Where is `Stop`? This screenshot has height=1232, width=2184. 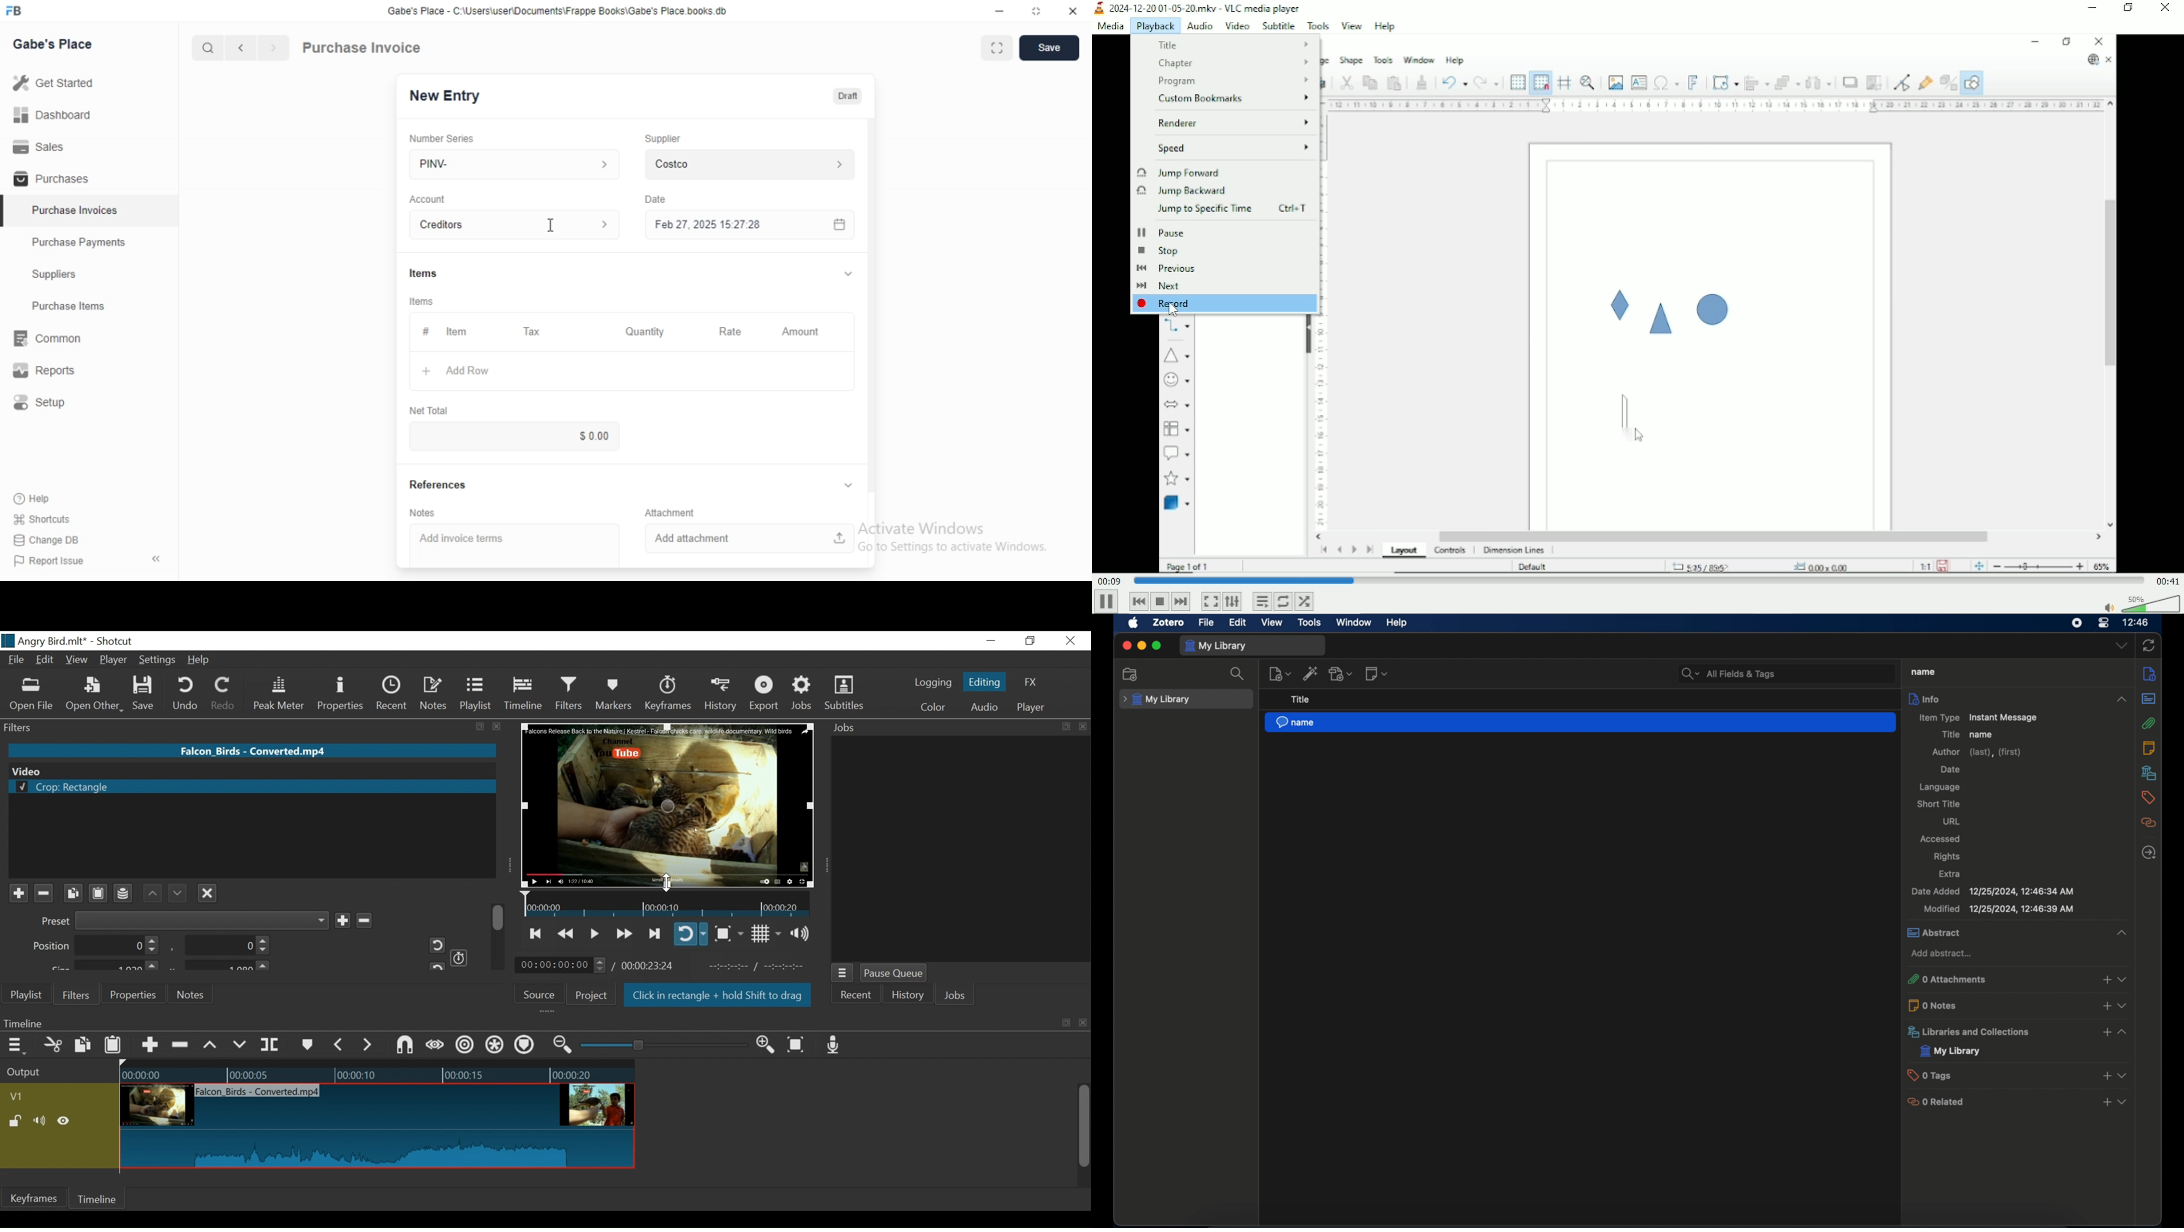
Stop is located at coordinates (1219, 251).